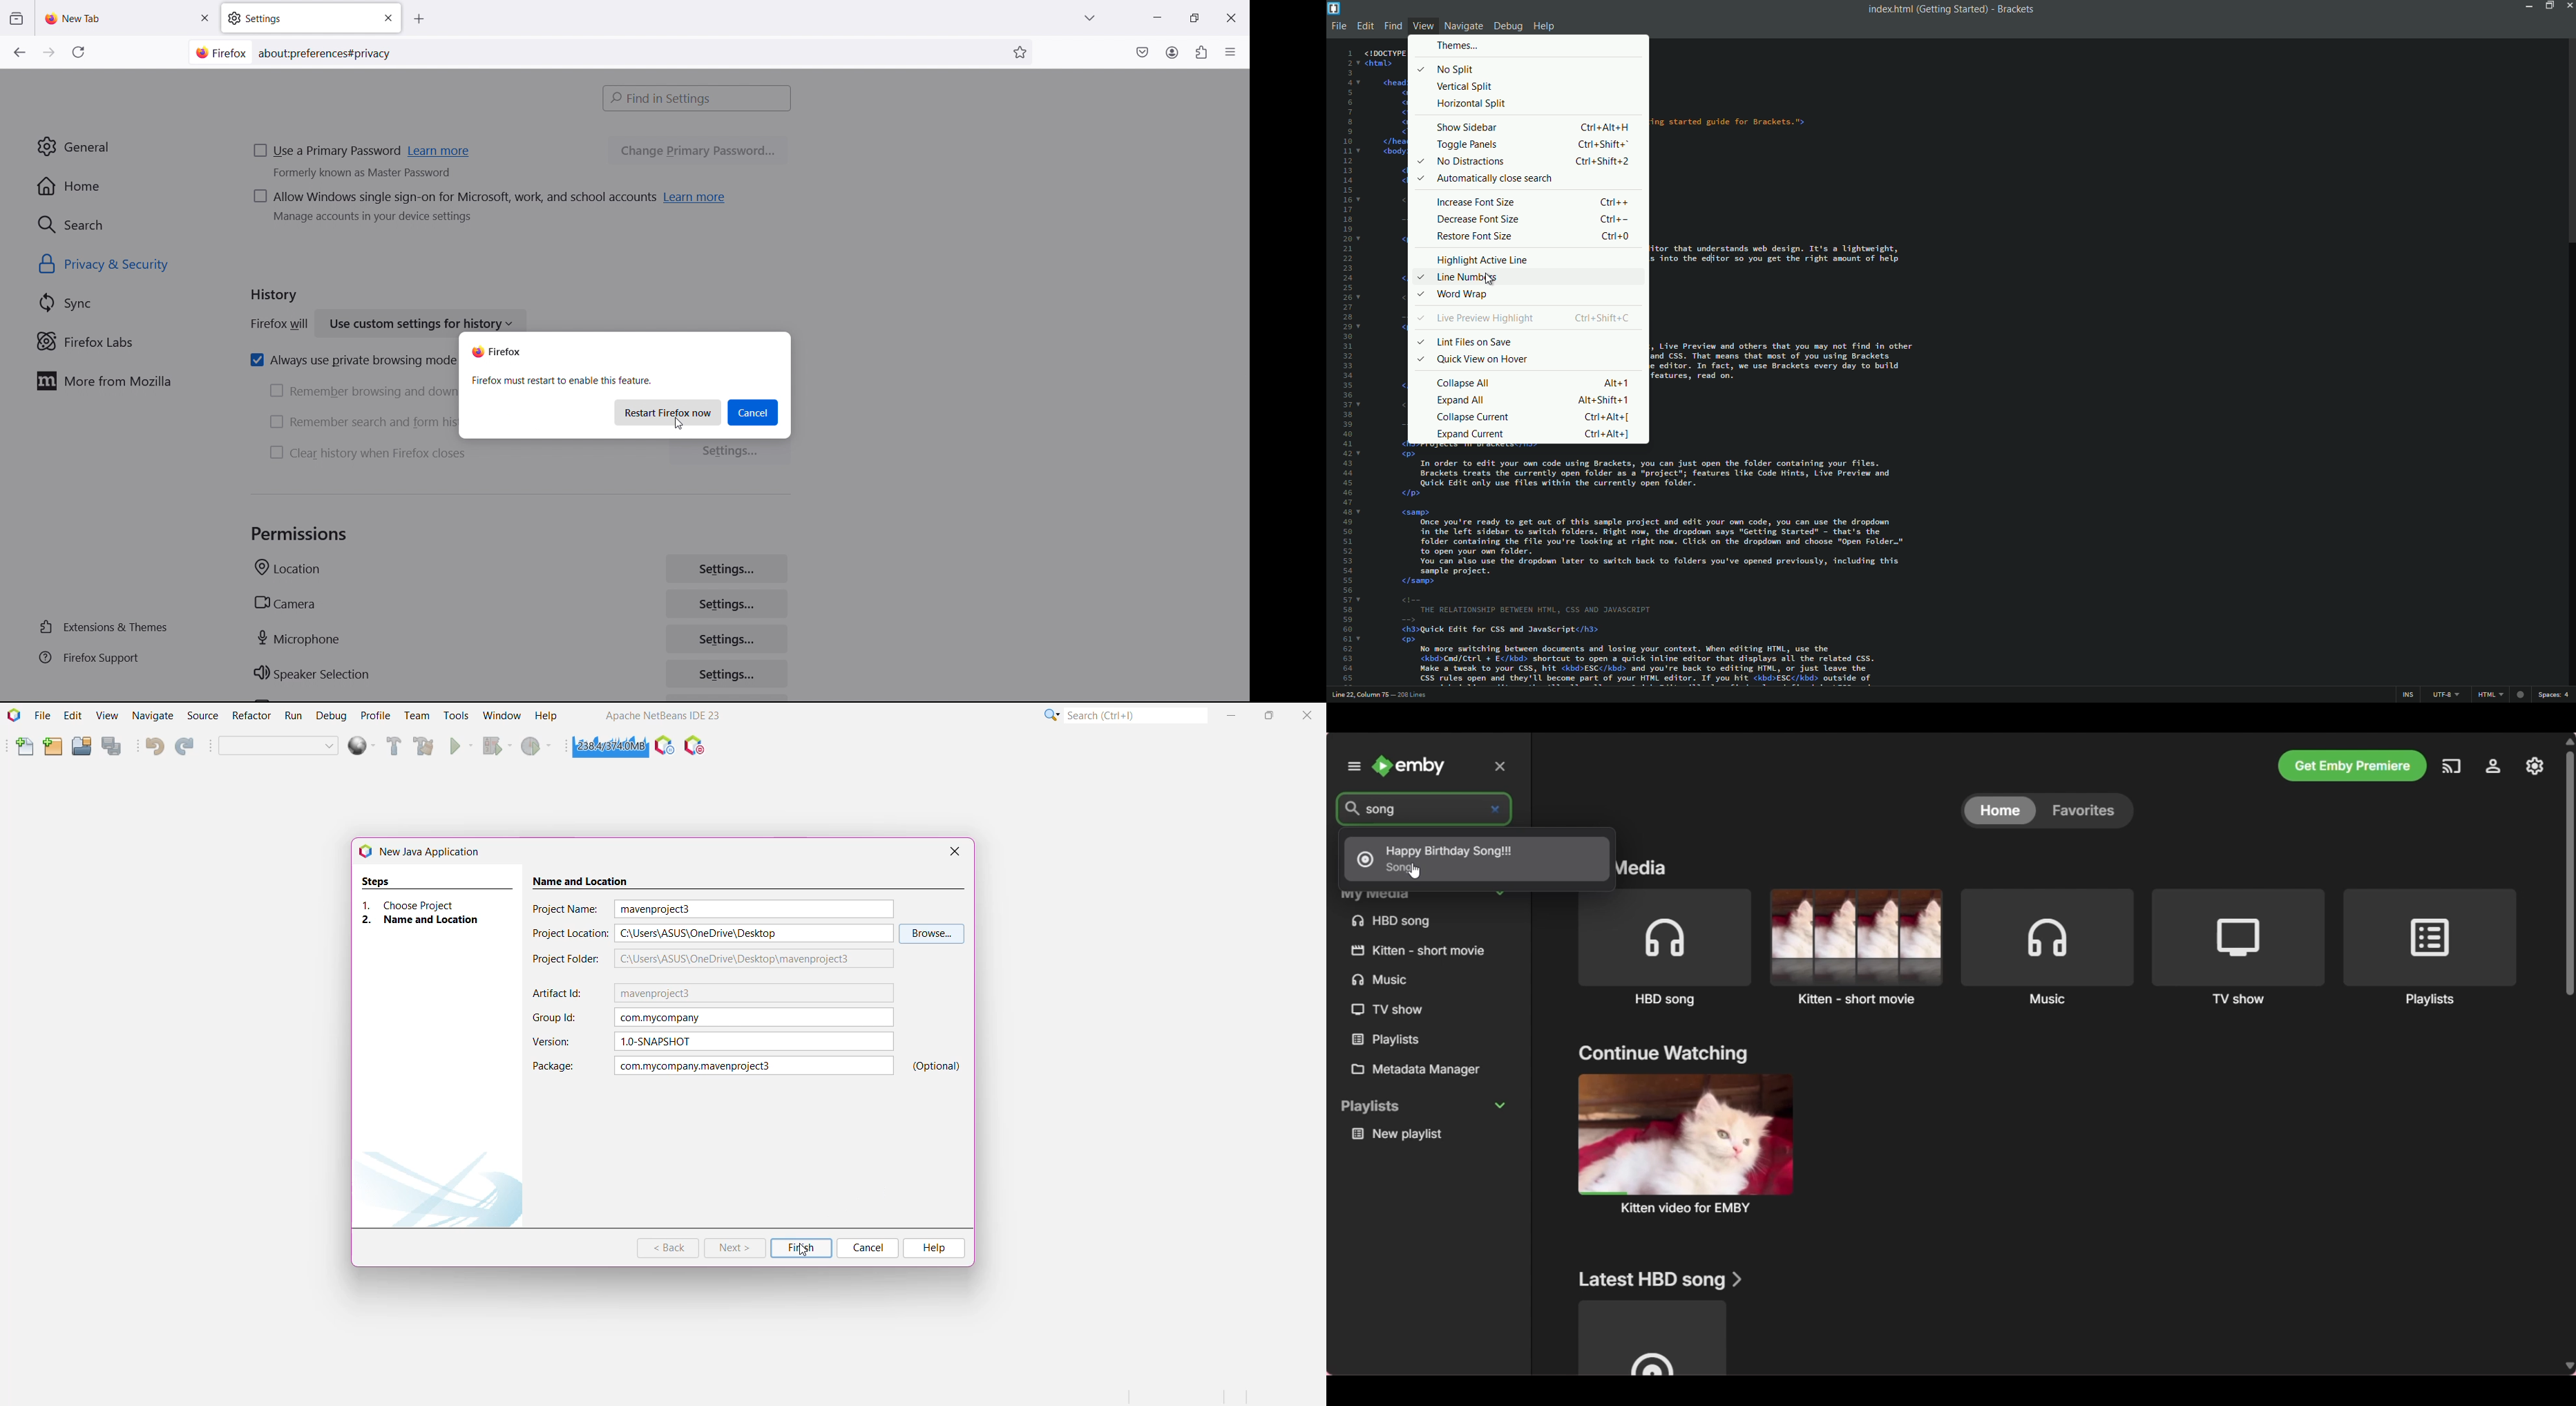 This screenshot has width=2576, height=1428. I want to click on Project Name, so click(568, 909).